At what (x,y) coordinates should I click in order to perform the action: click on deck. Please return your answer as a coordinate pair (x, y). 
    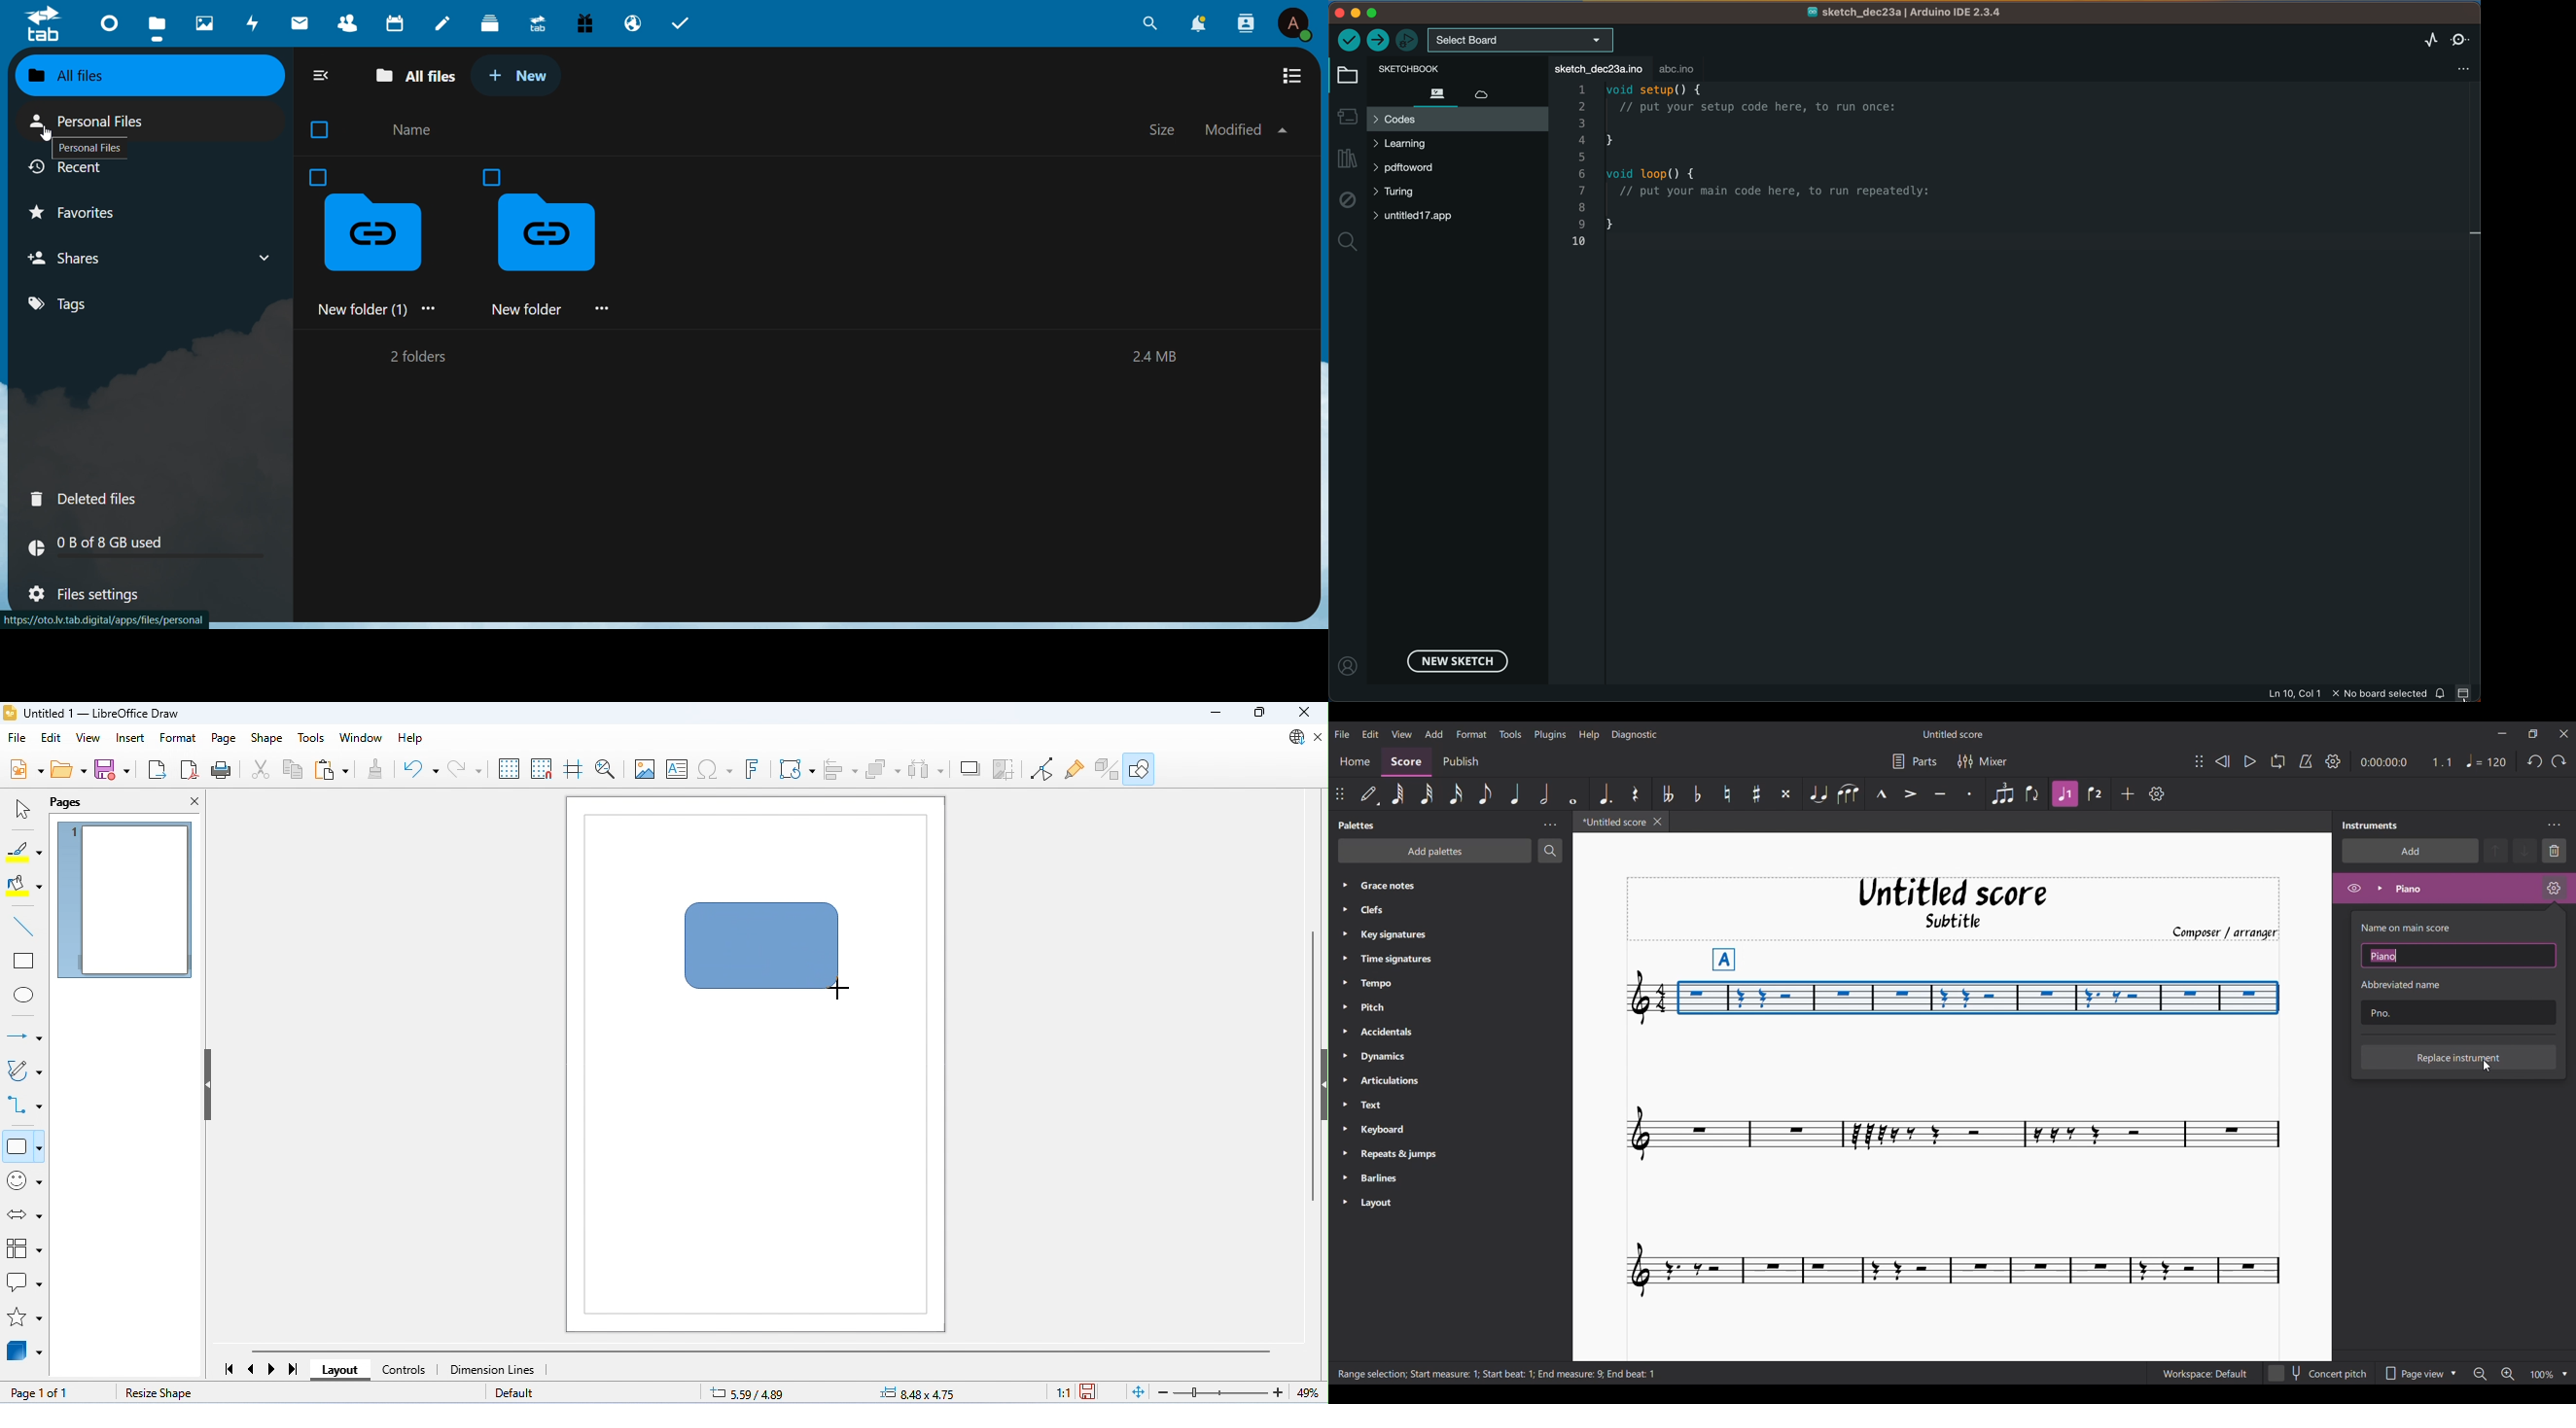
    Looking at the image, I should click on (493, 24).